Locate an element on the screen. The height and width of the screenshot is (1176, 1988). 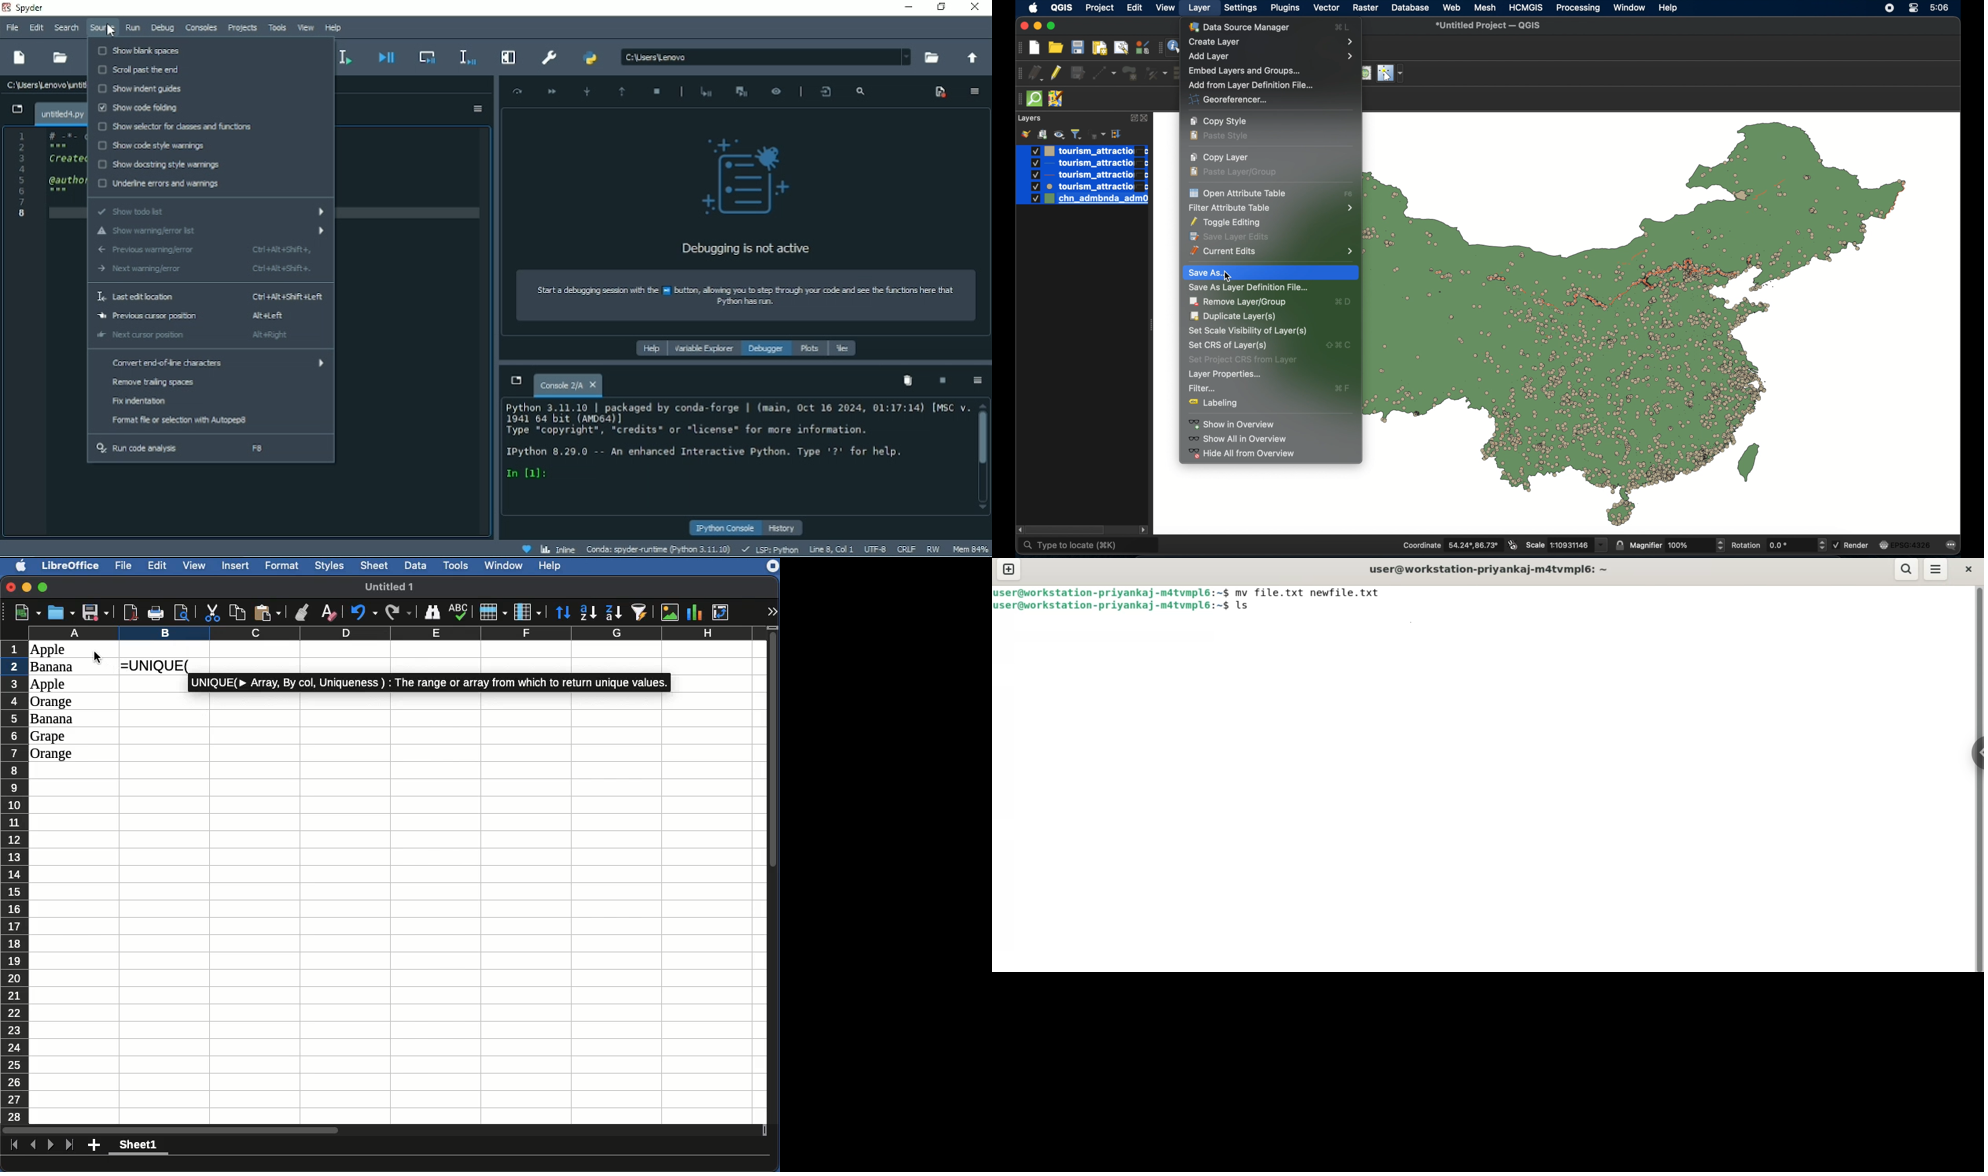
vector is located at coordinates (1327, 8).